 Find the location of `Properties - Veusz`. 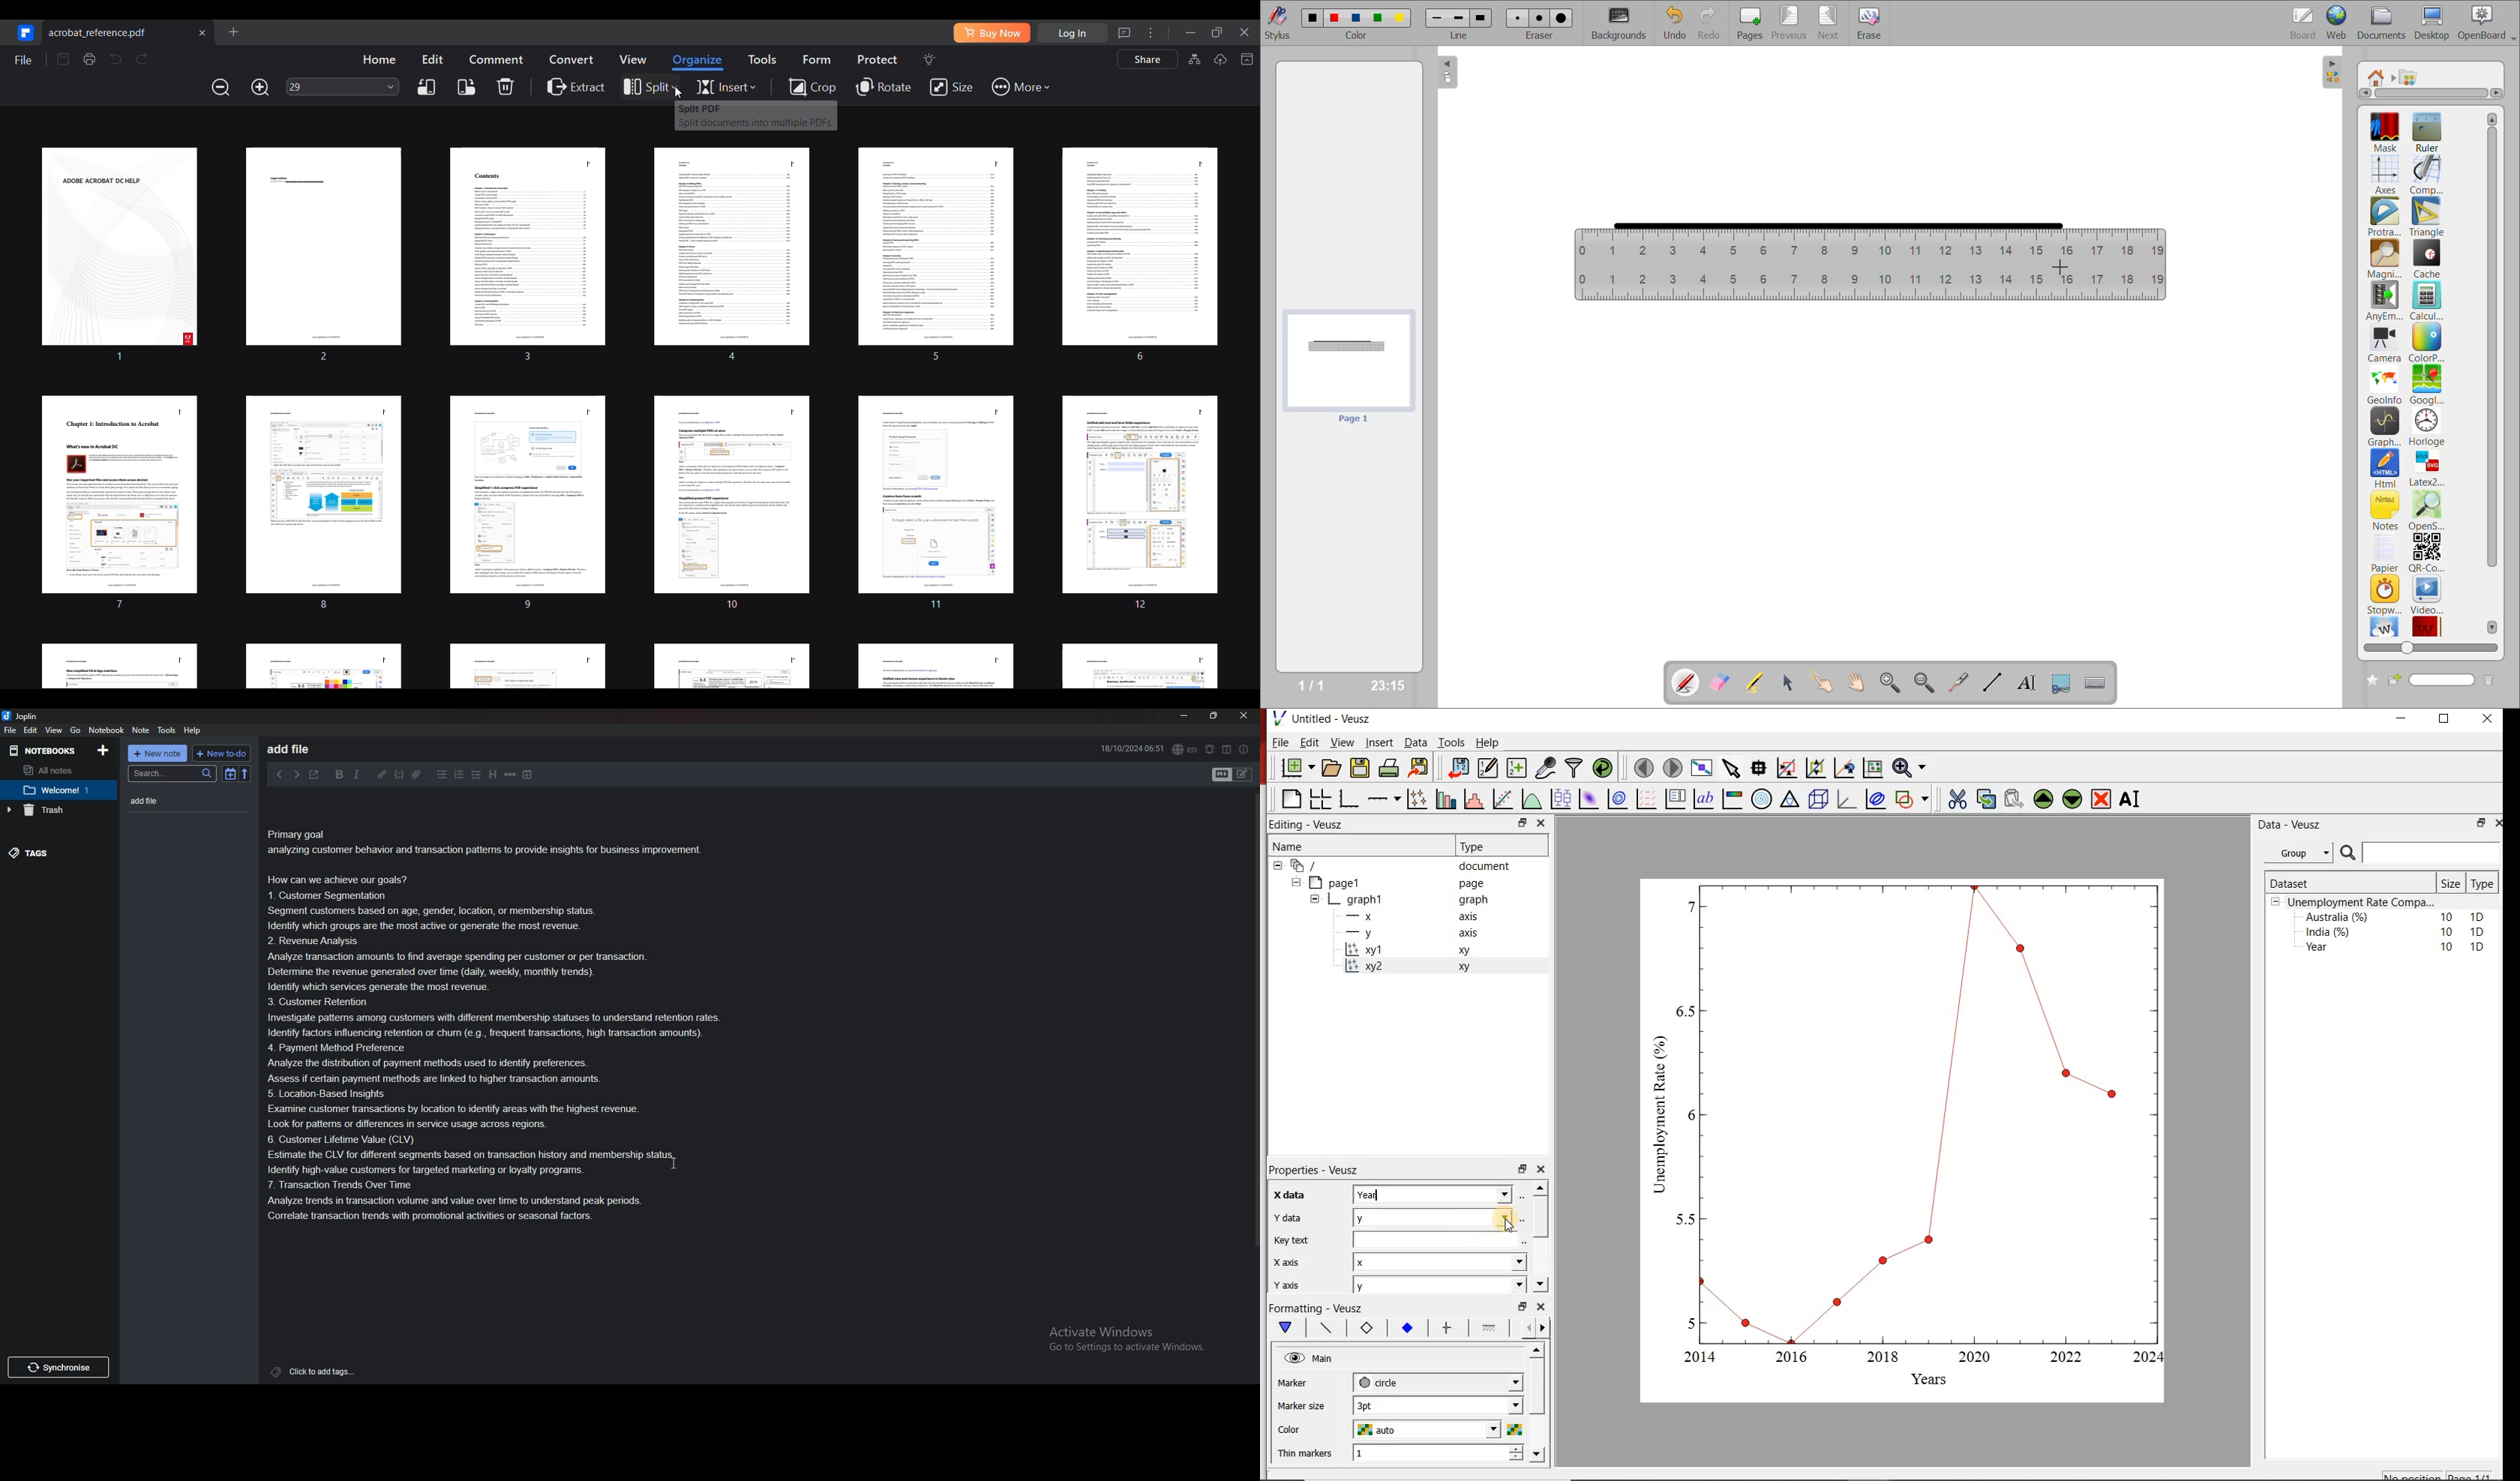

Properties - Veusz is located at coordinates (1316, 1171).